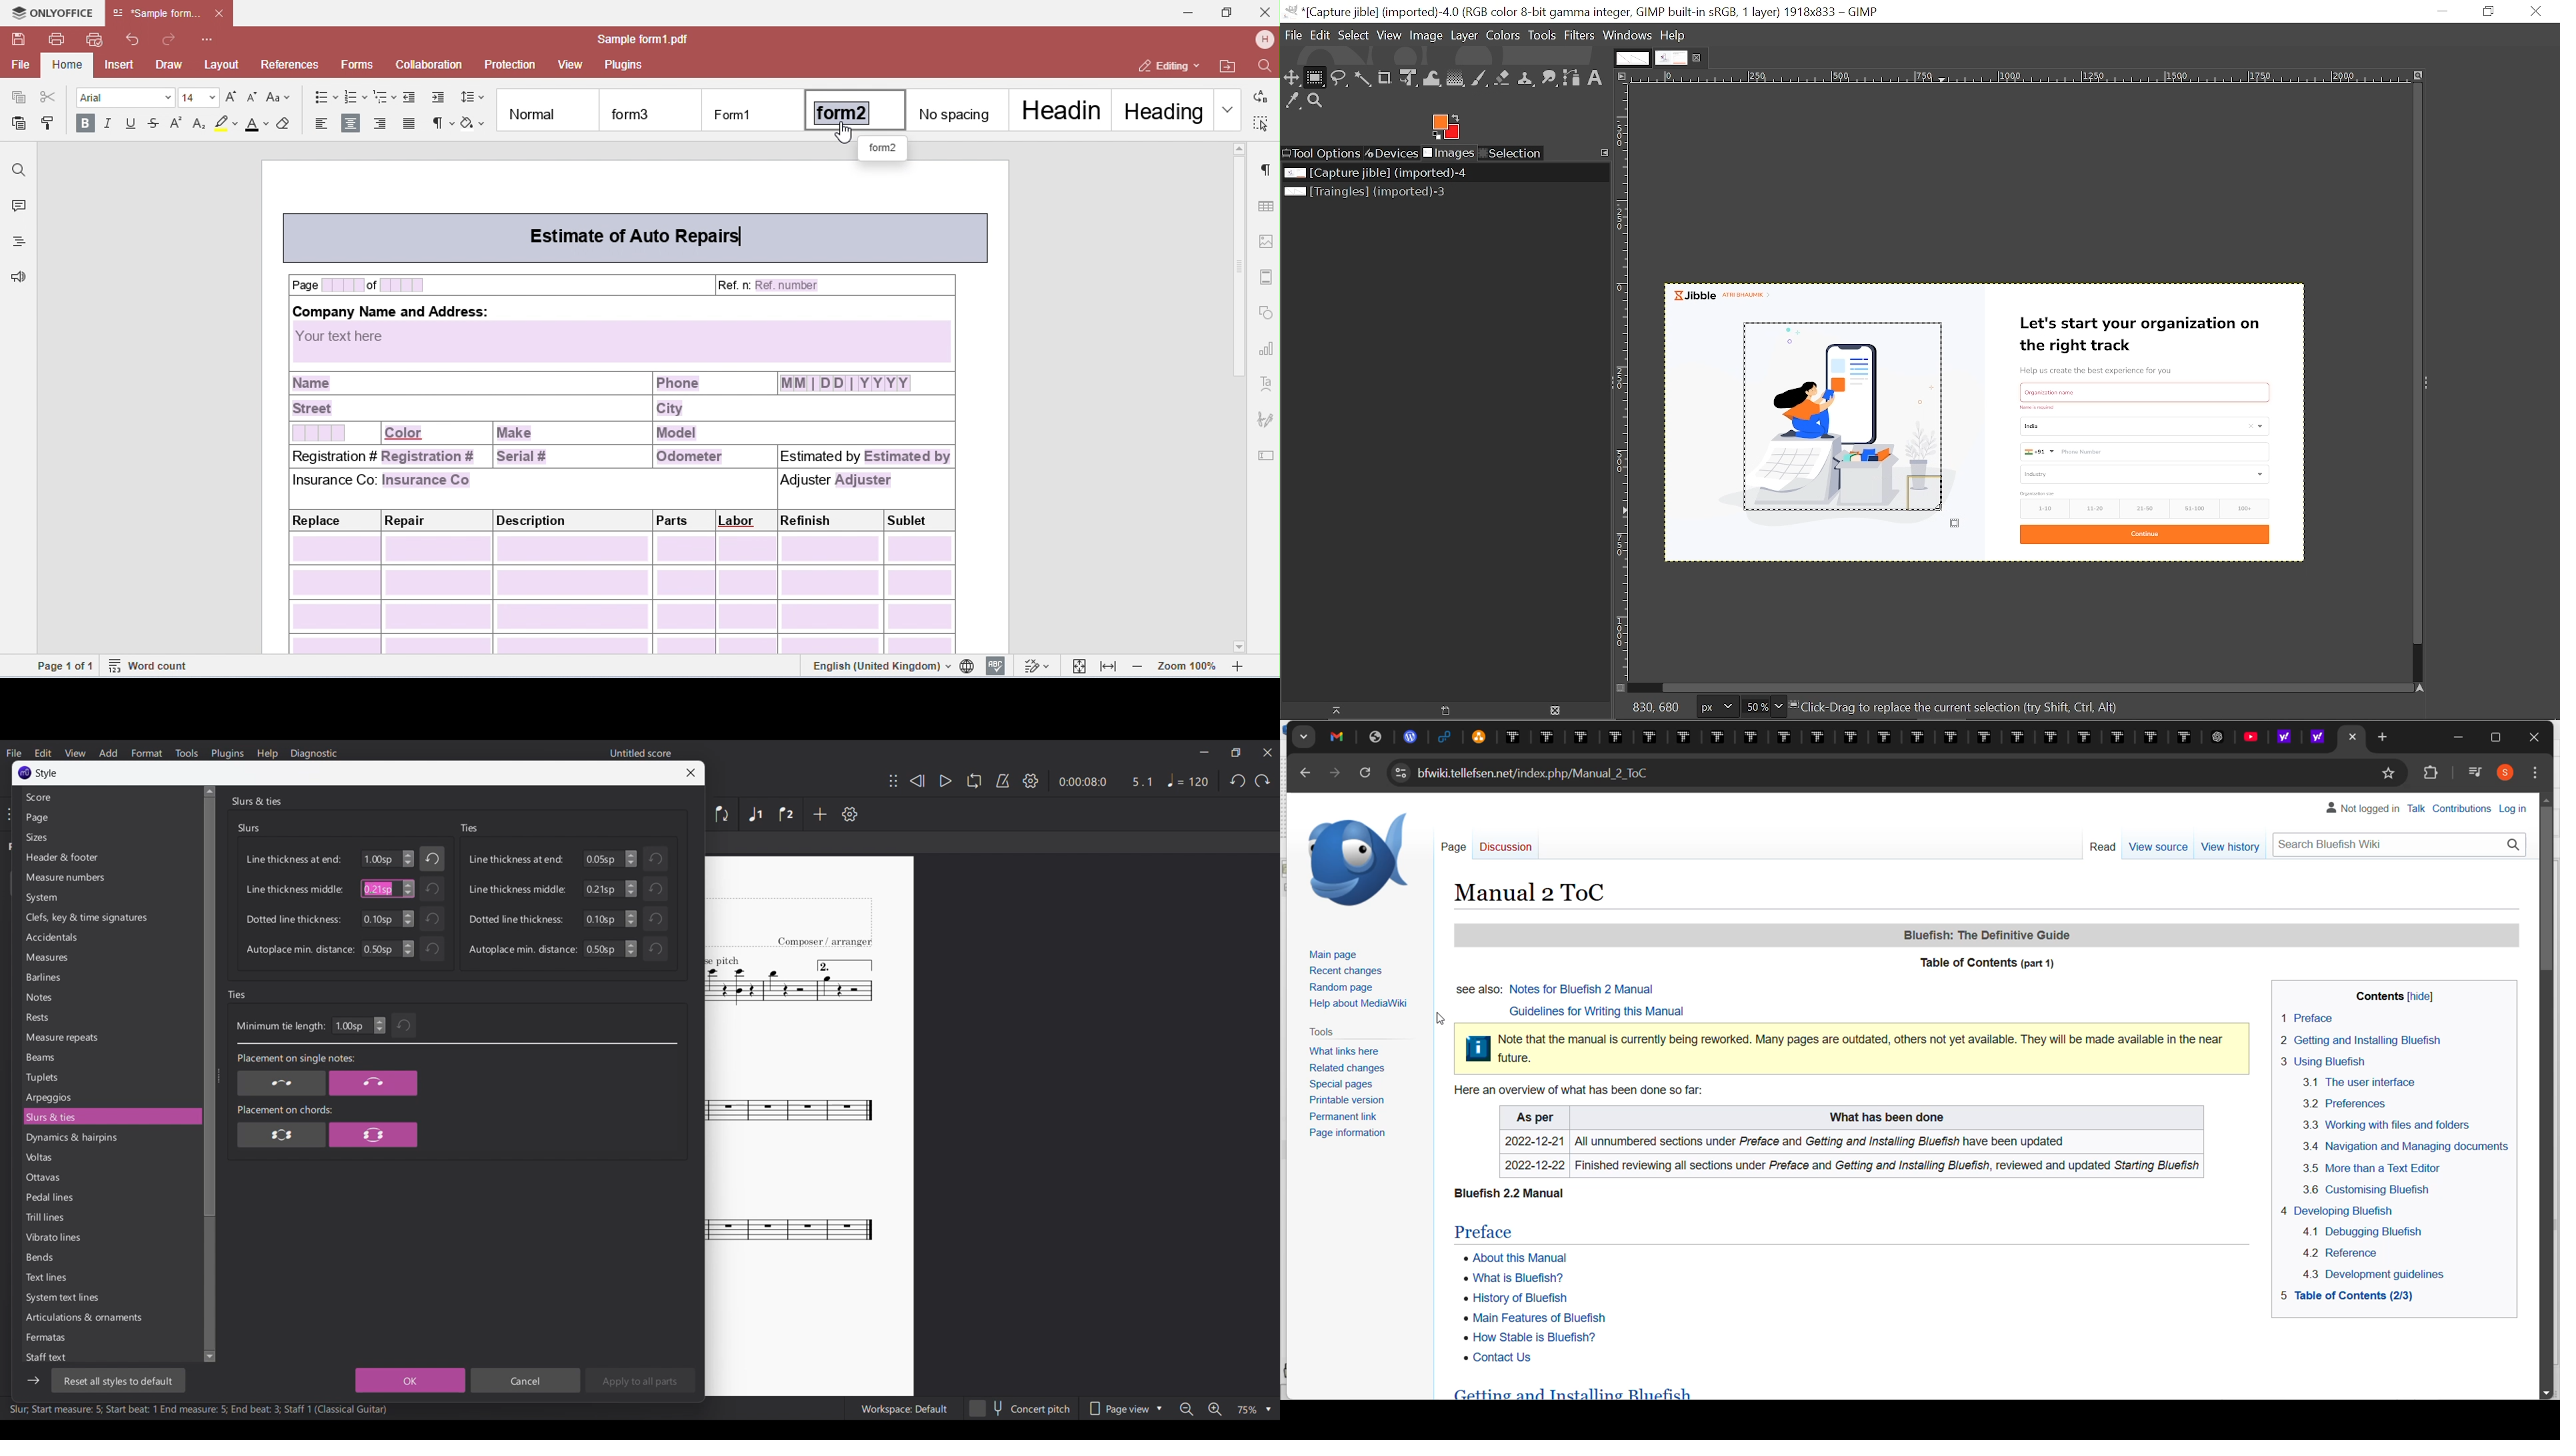  What do you see at coordinates (525, 1380) in the screenshot?
I see `Cancel` at bounding box center [525, 1380].